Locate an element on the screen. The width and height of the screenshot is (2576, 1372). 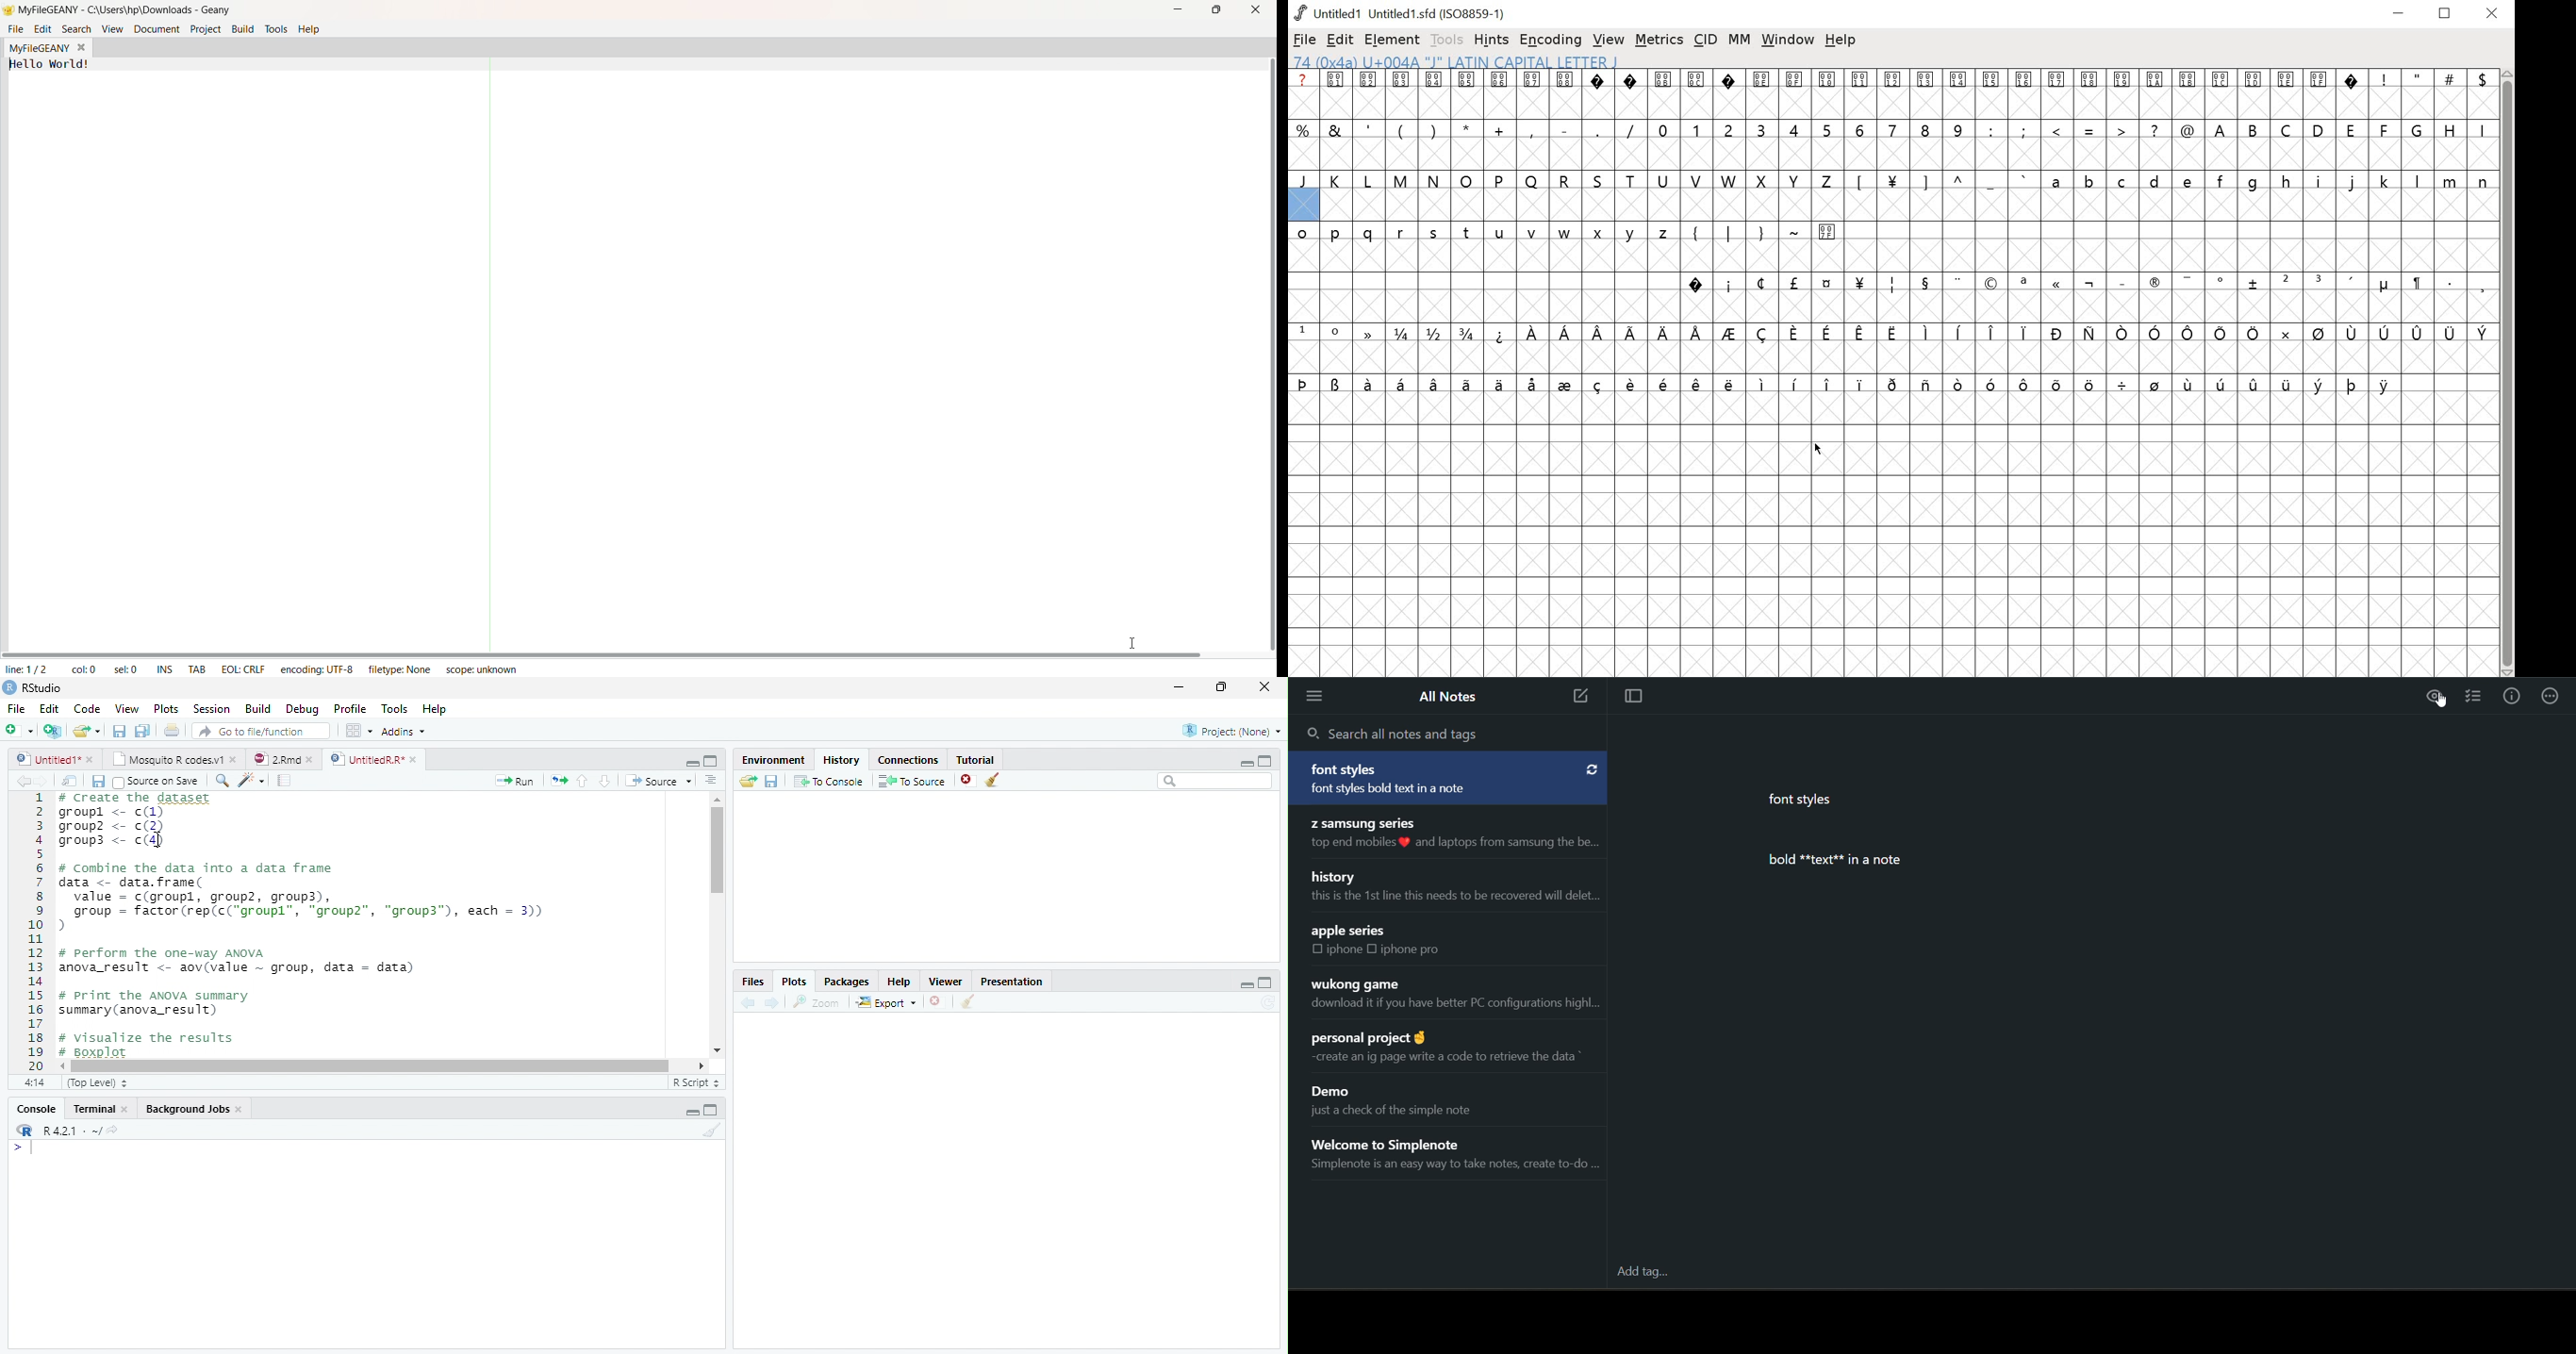
Delete file is located at coordinates (969, 780).